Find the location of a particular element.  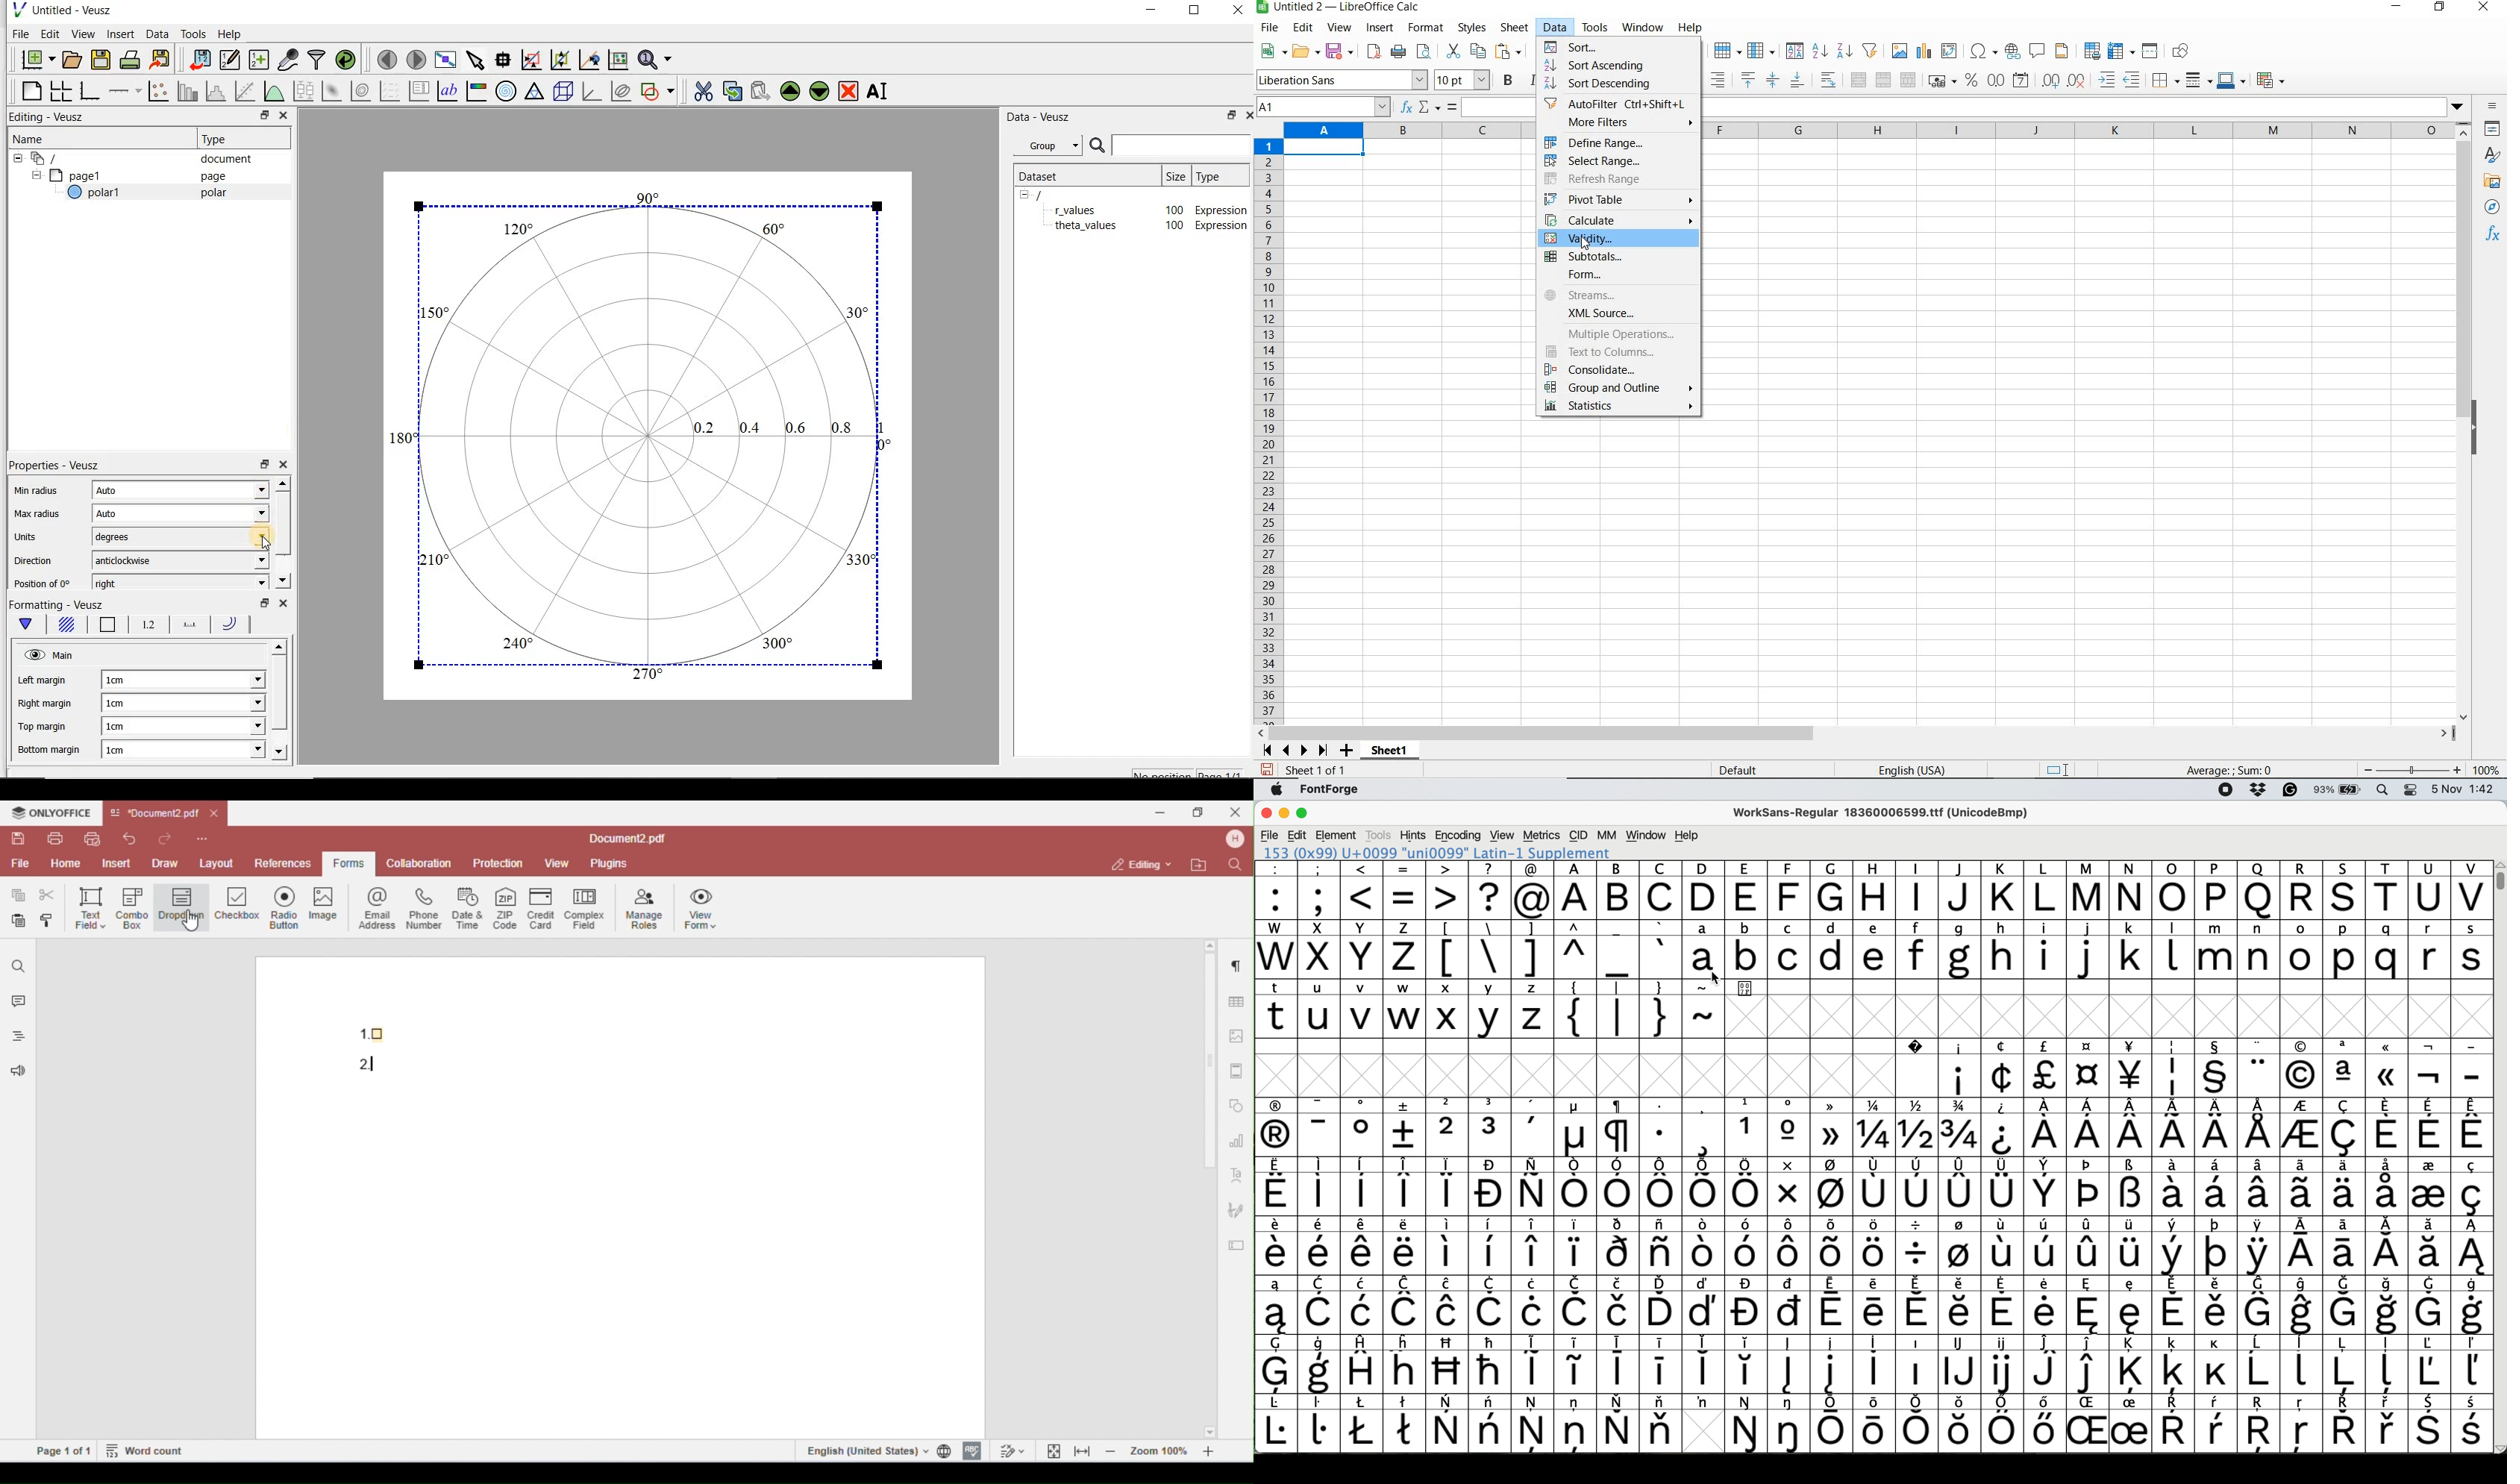

row is located at coordinates (1727, 51).